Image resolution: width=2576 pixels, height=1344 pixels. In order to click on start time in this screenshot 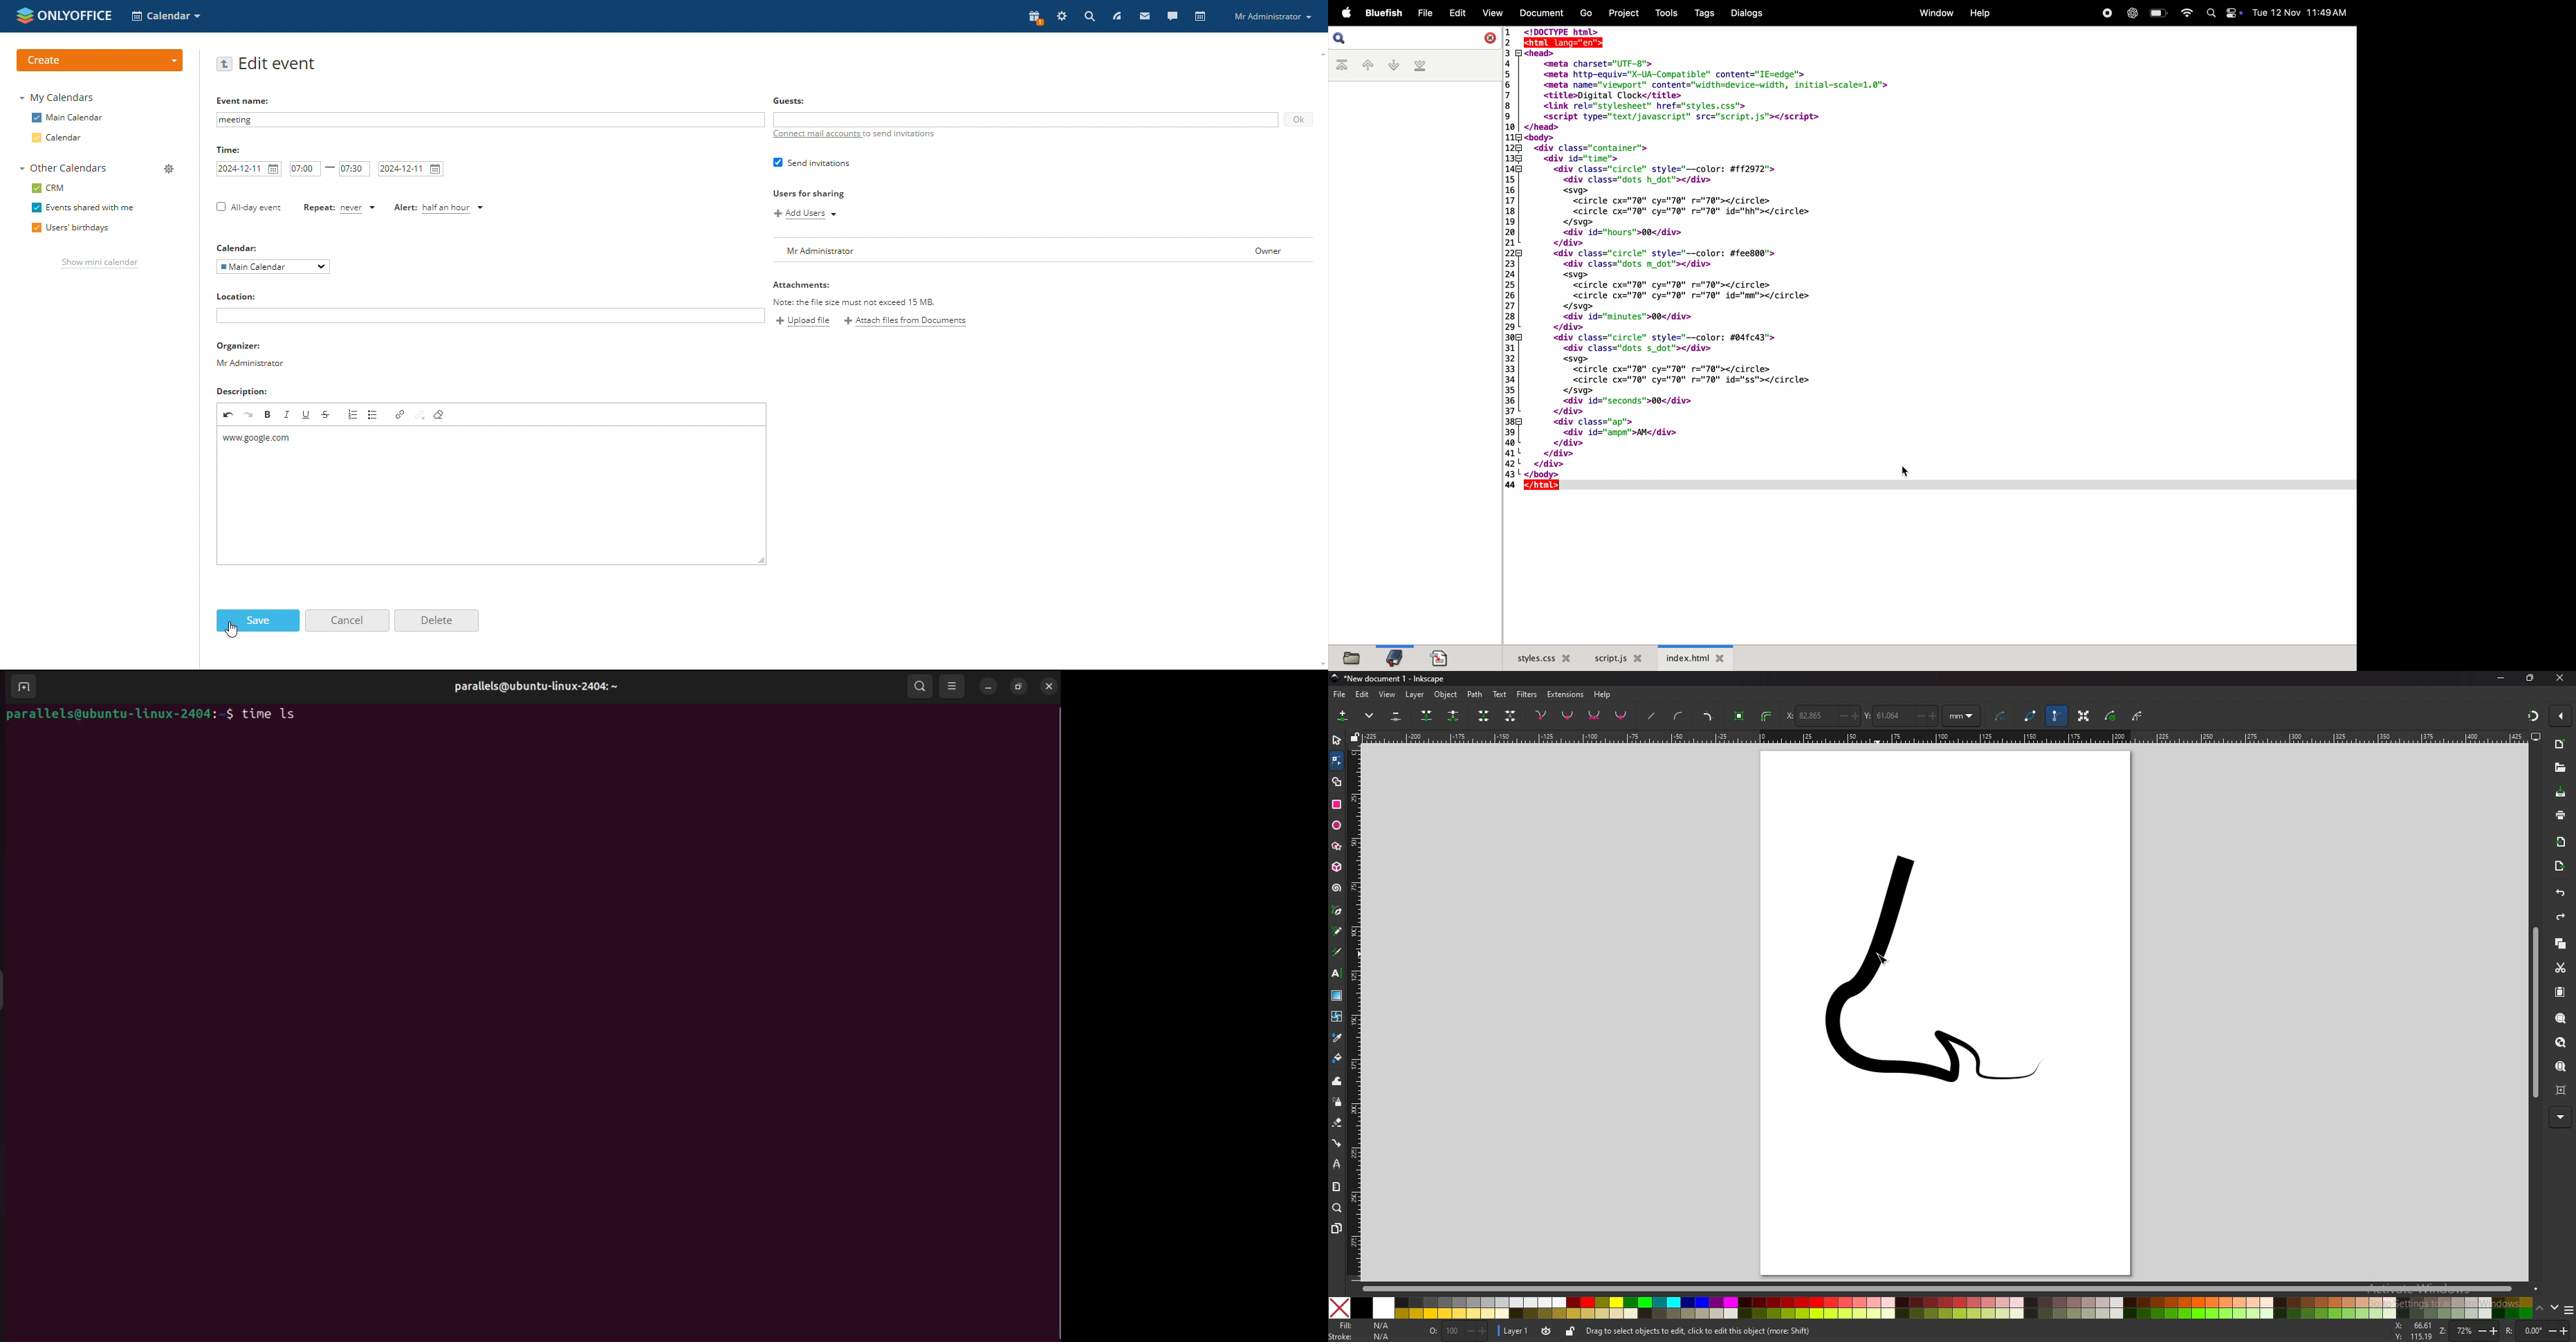, I will do `click(306, 169)`.